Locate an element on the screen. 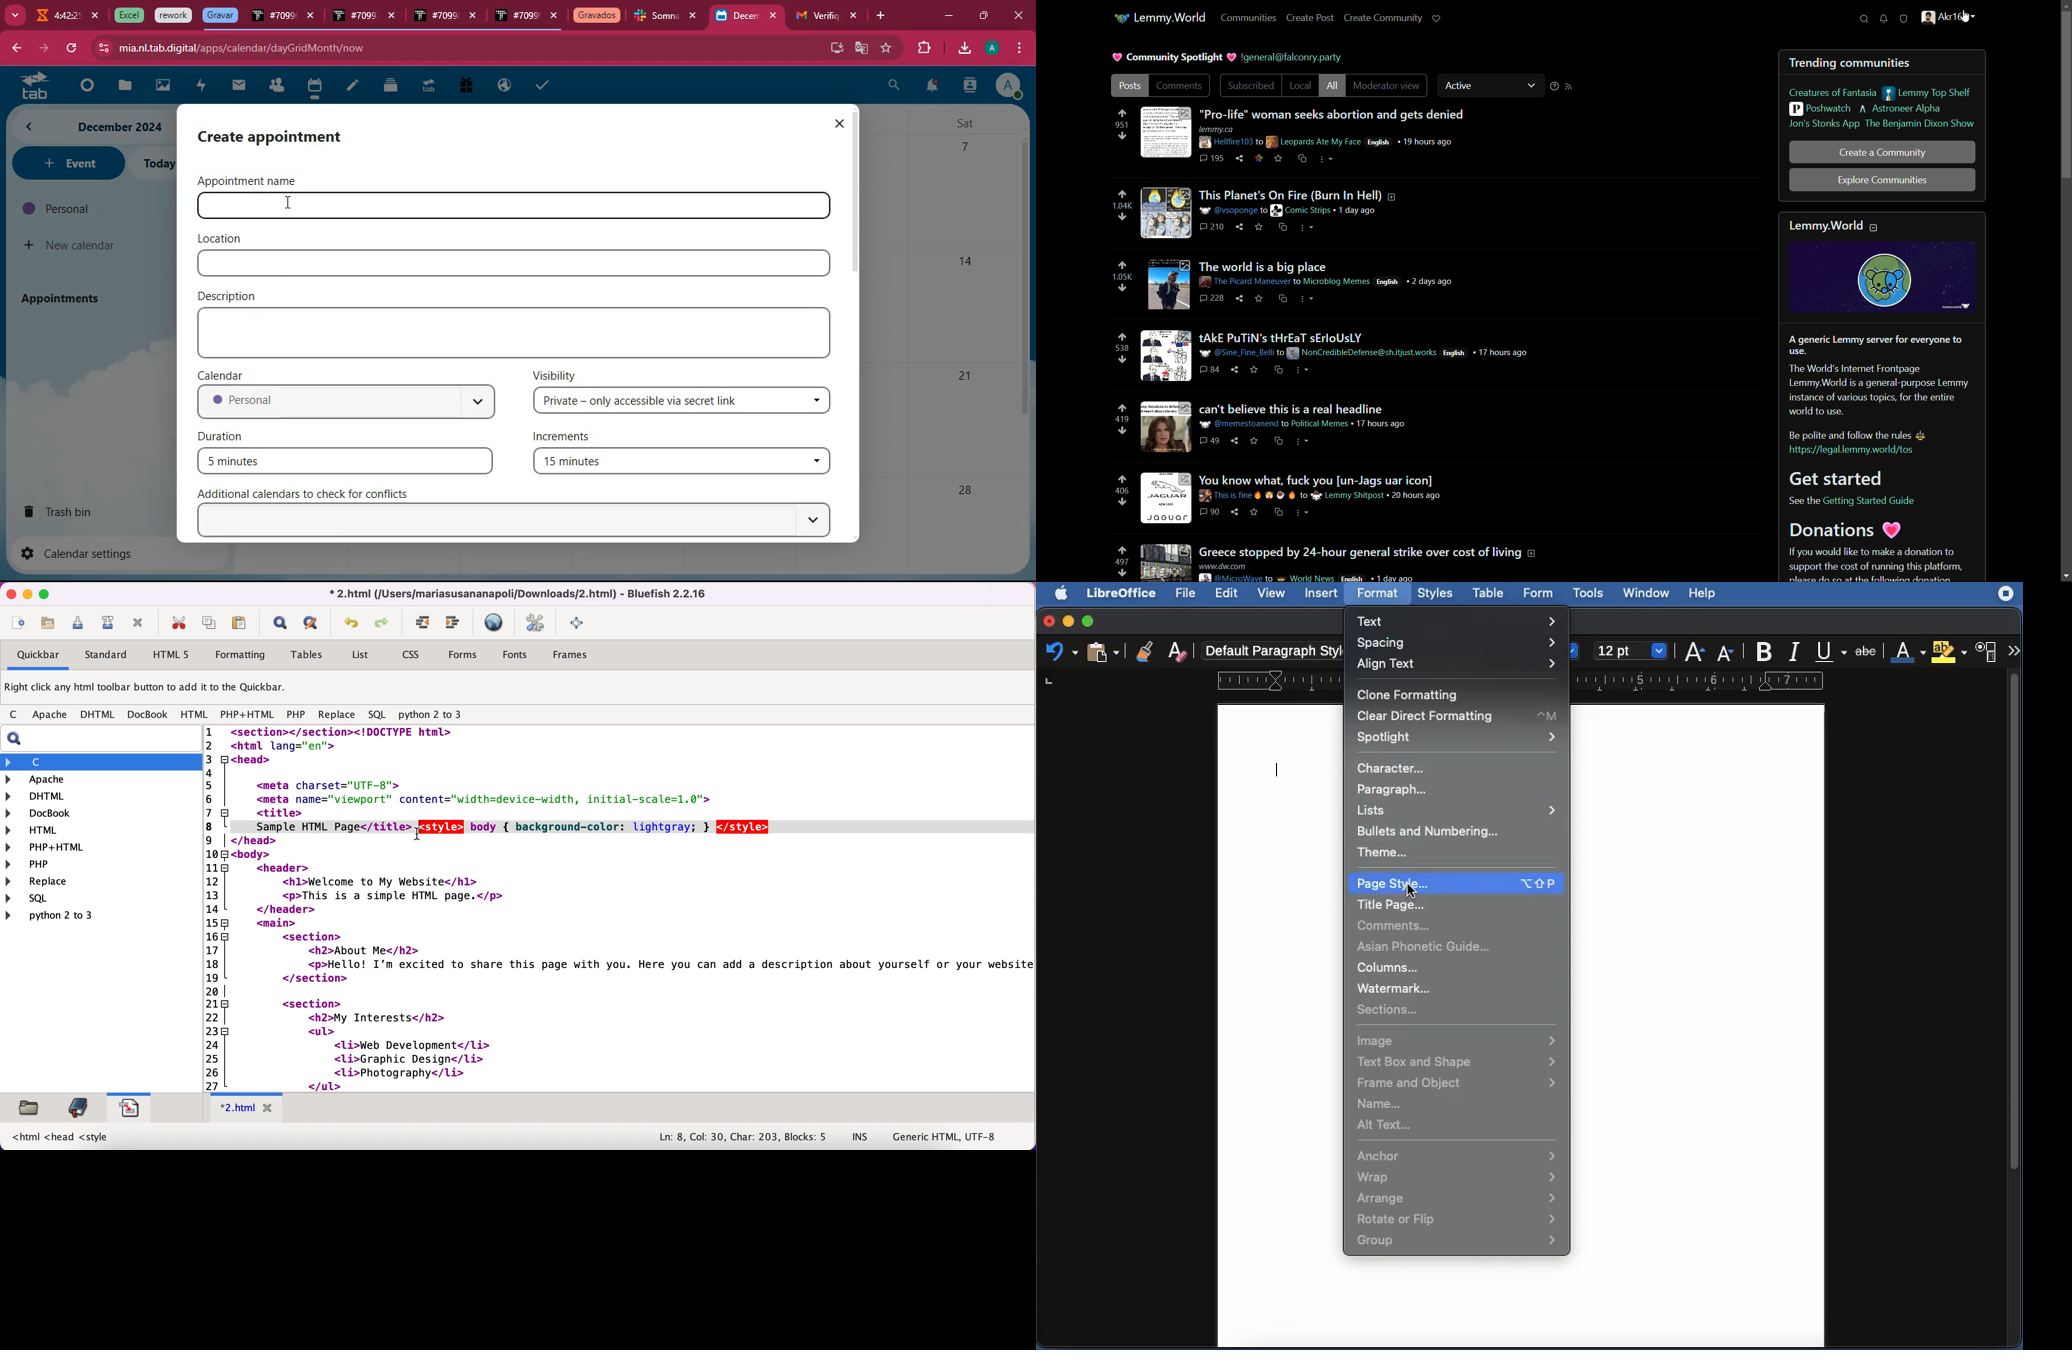 The width and height of the screenshot is (2072, 1372). Align text is located at coordinates (1457, 663).